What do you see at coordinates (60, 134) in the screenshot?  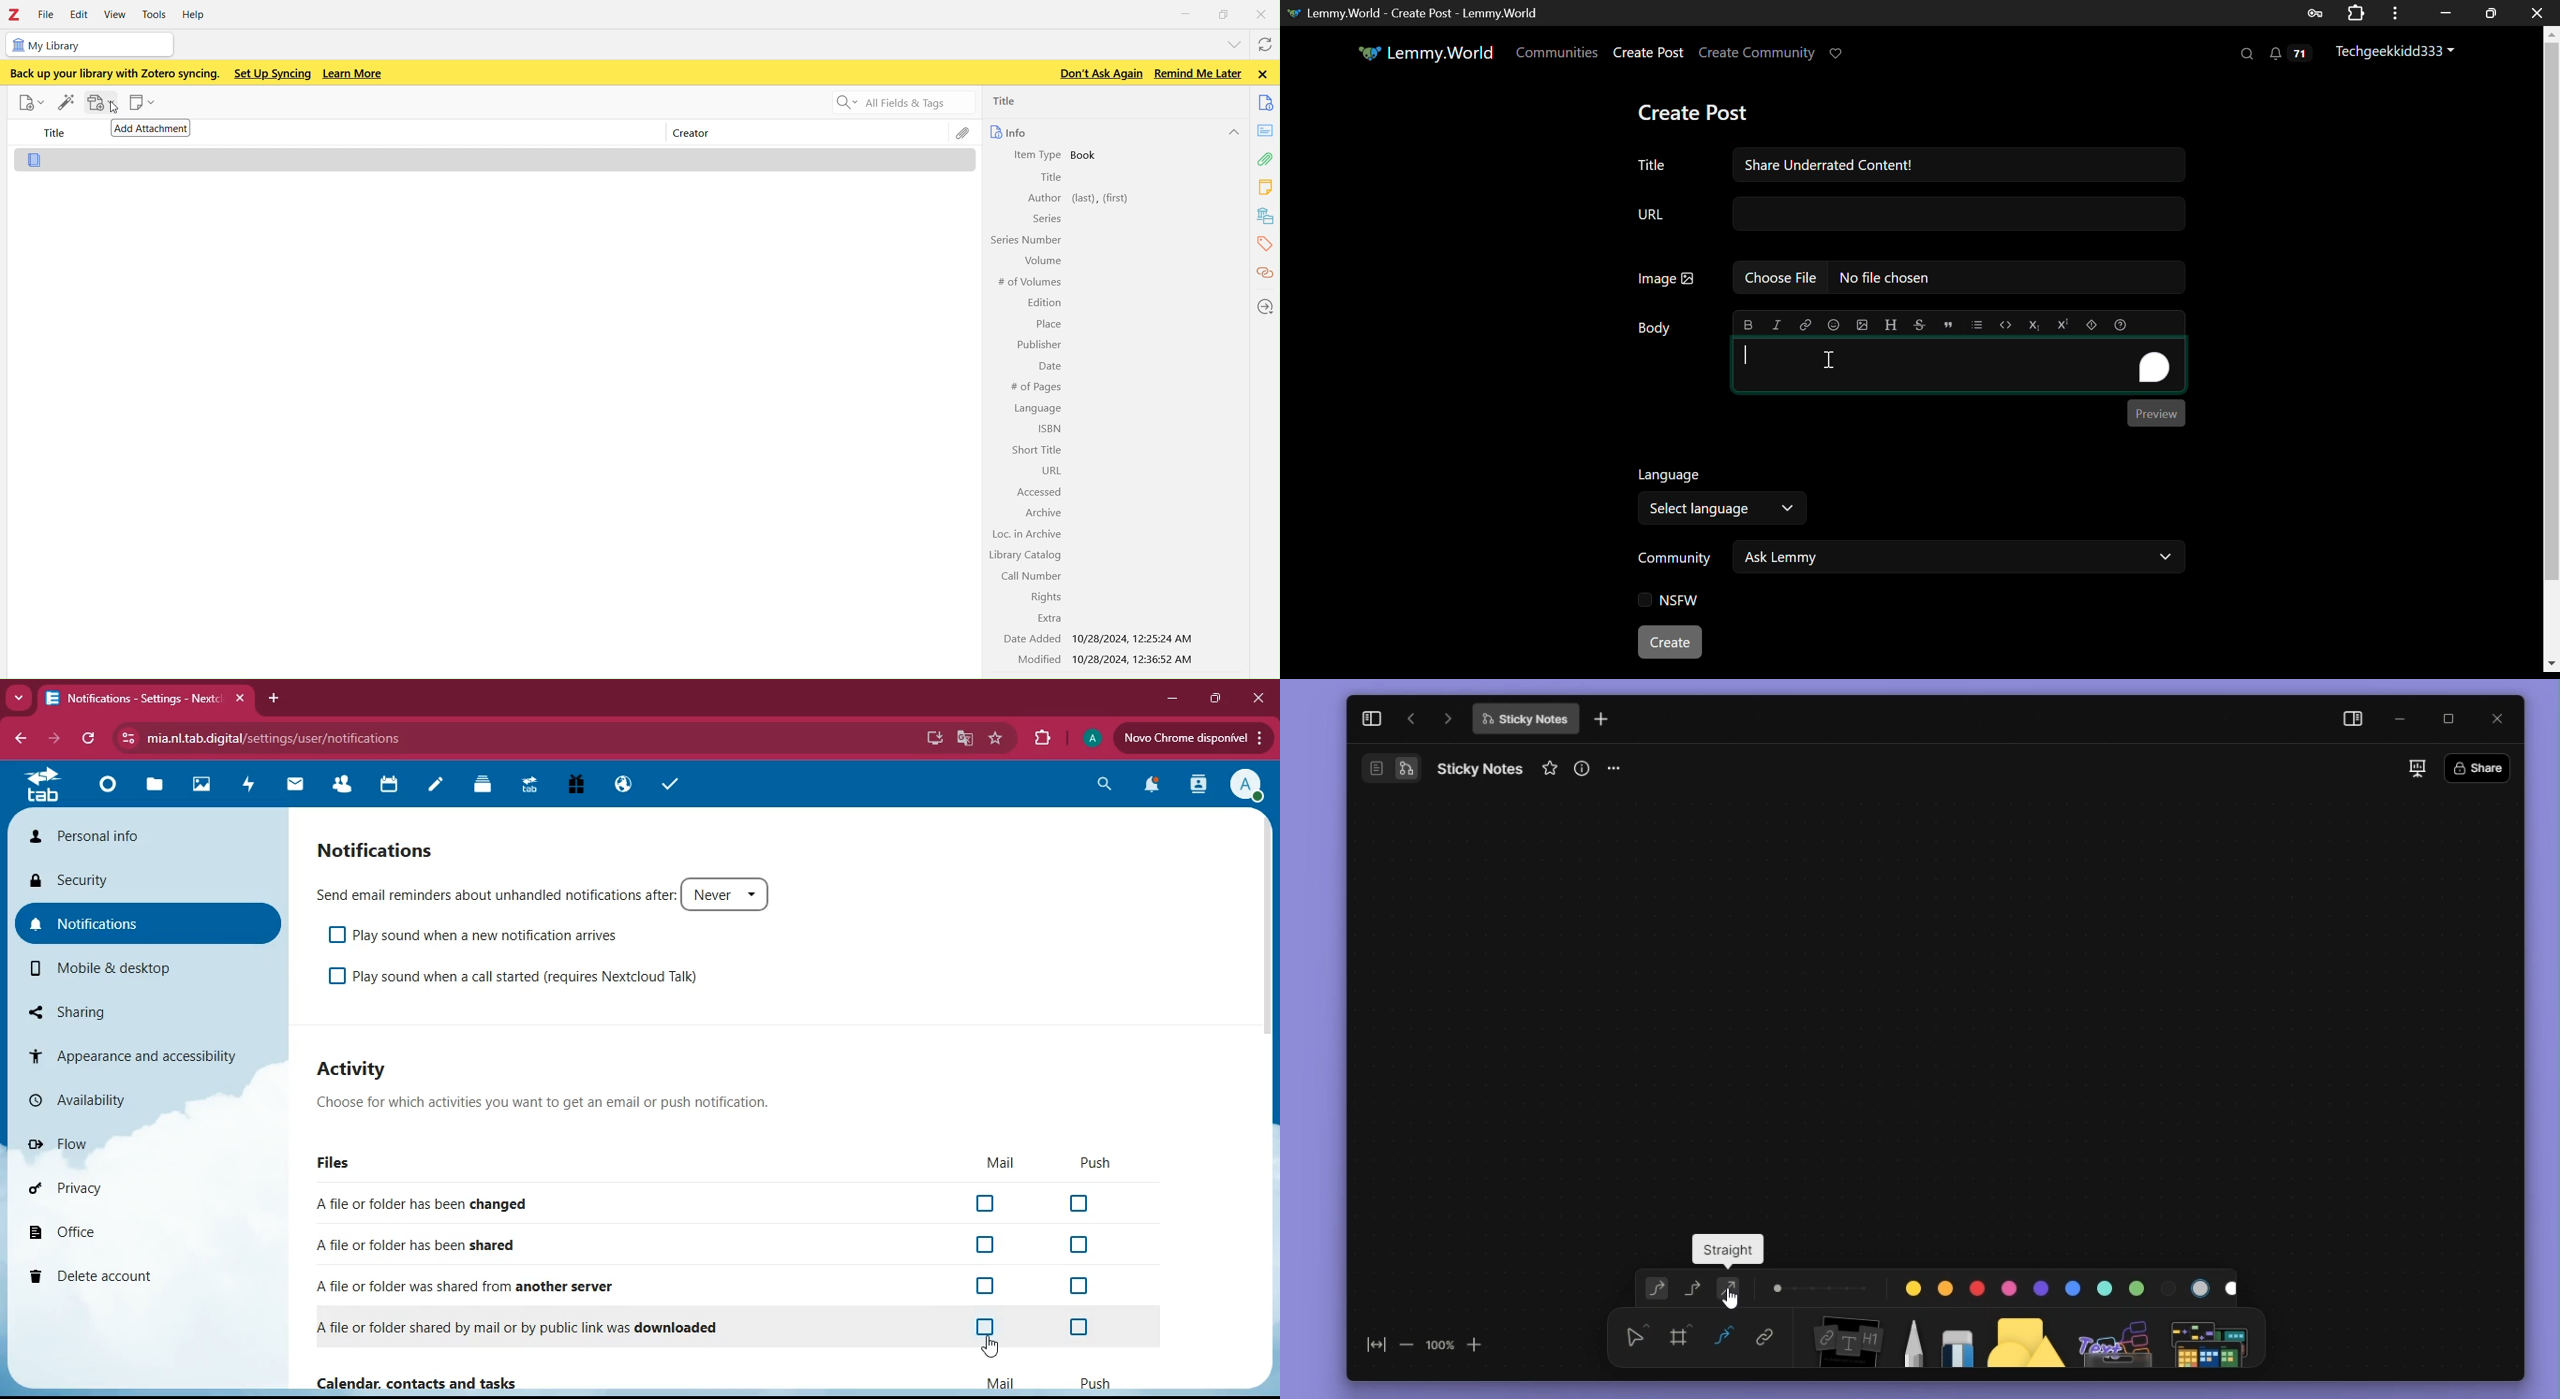 I see `title` at bounding box center [60, 134].